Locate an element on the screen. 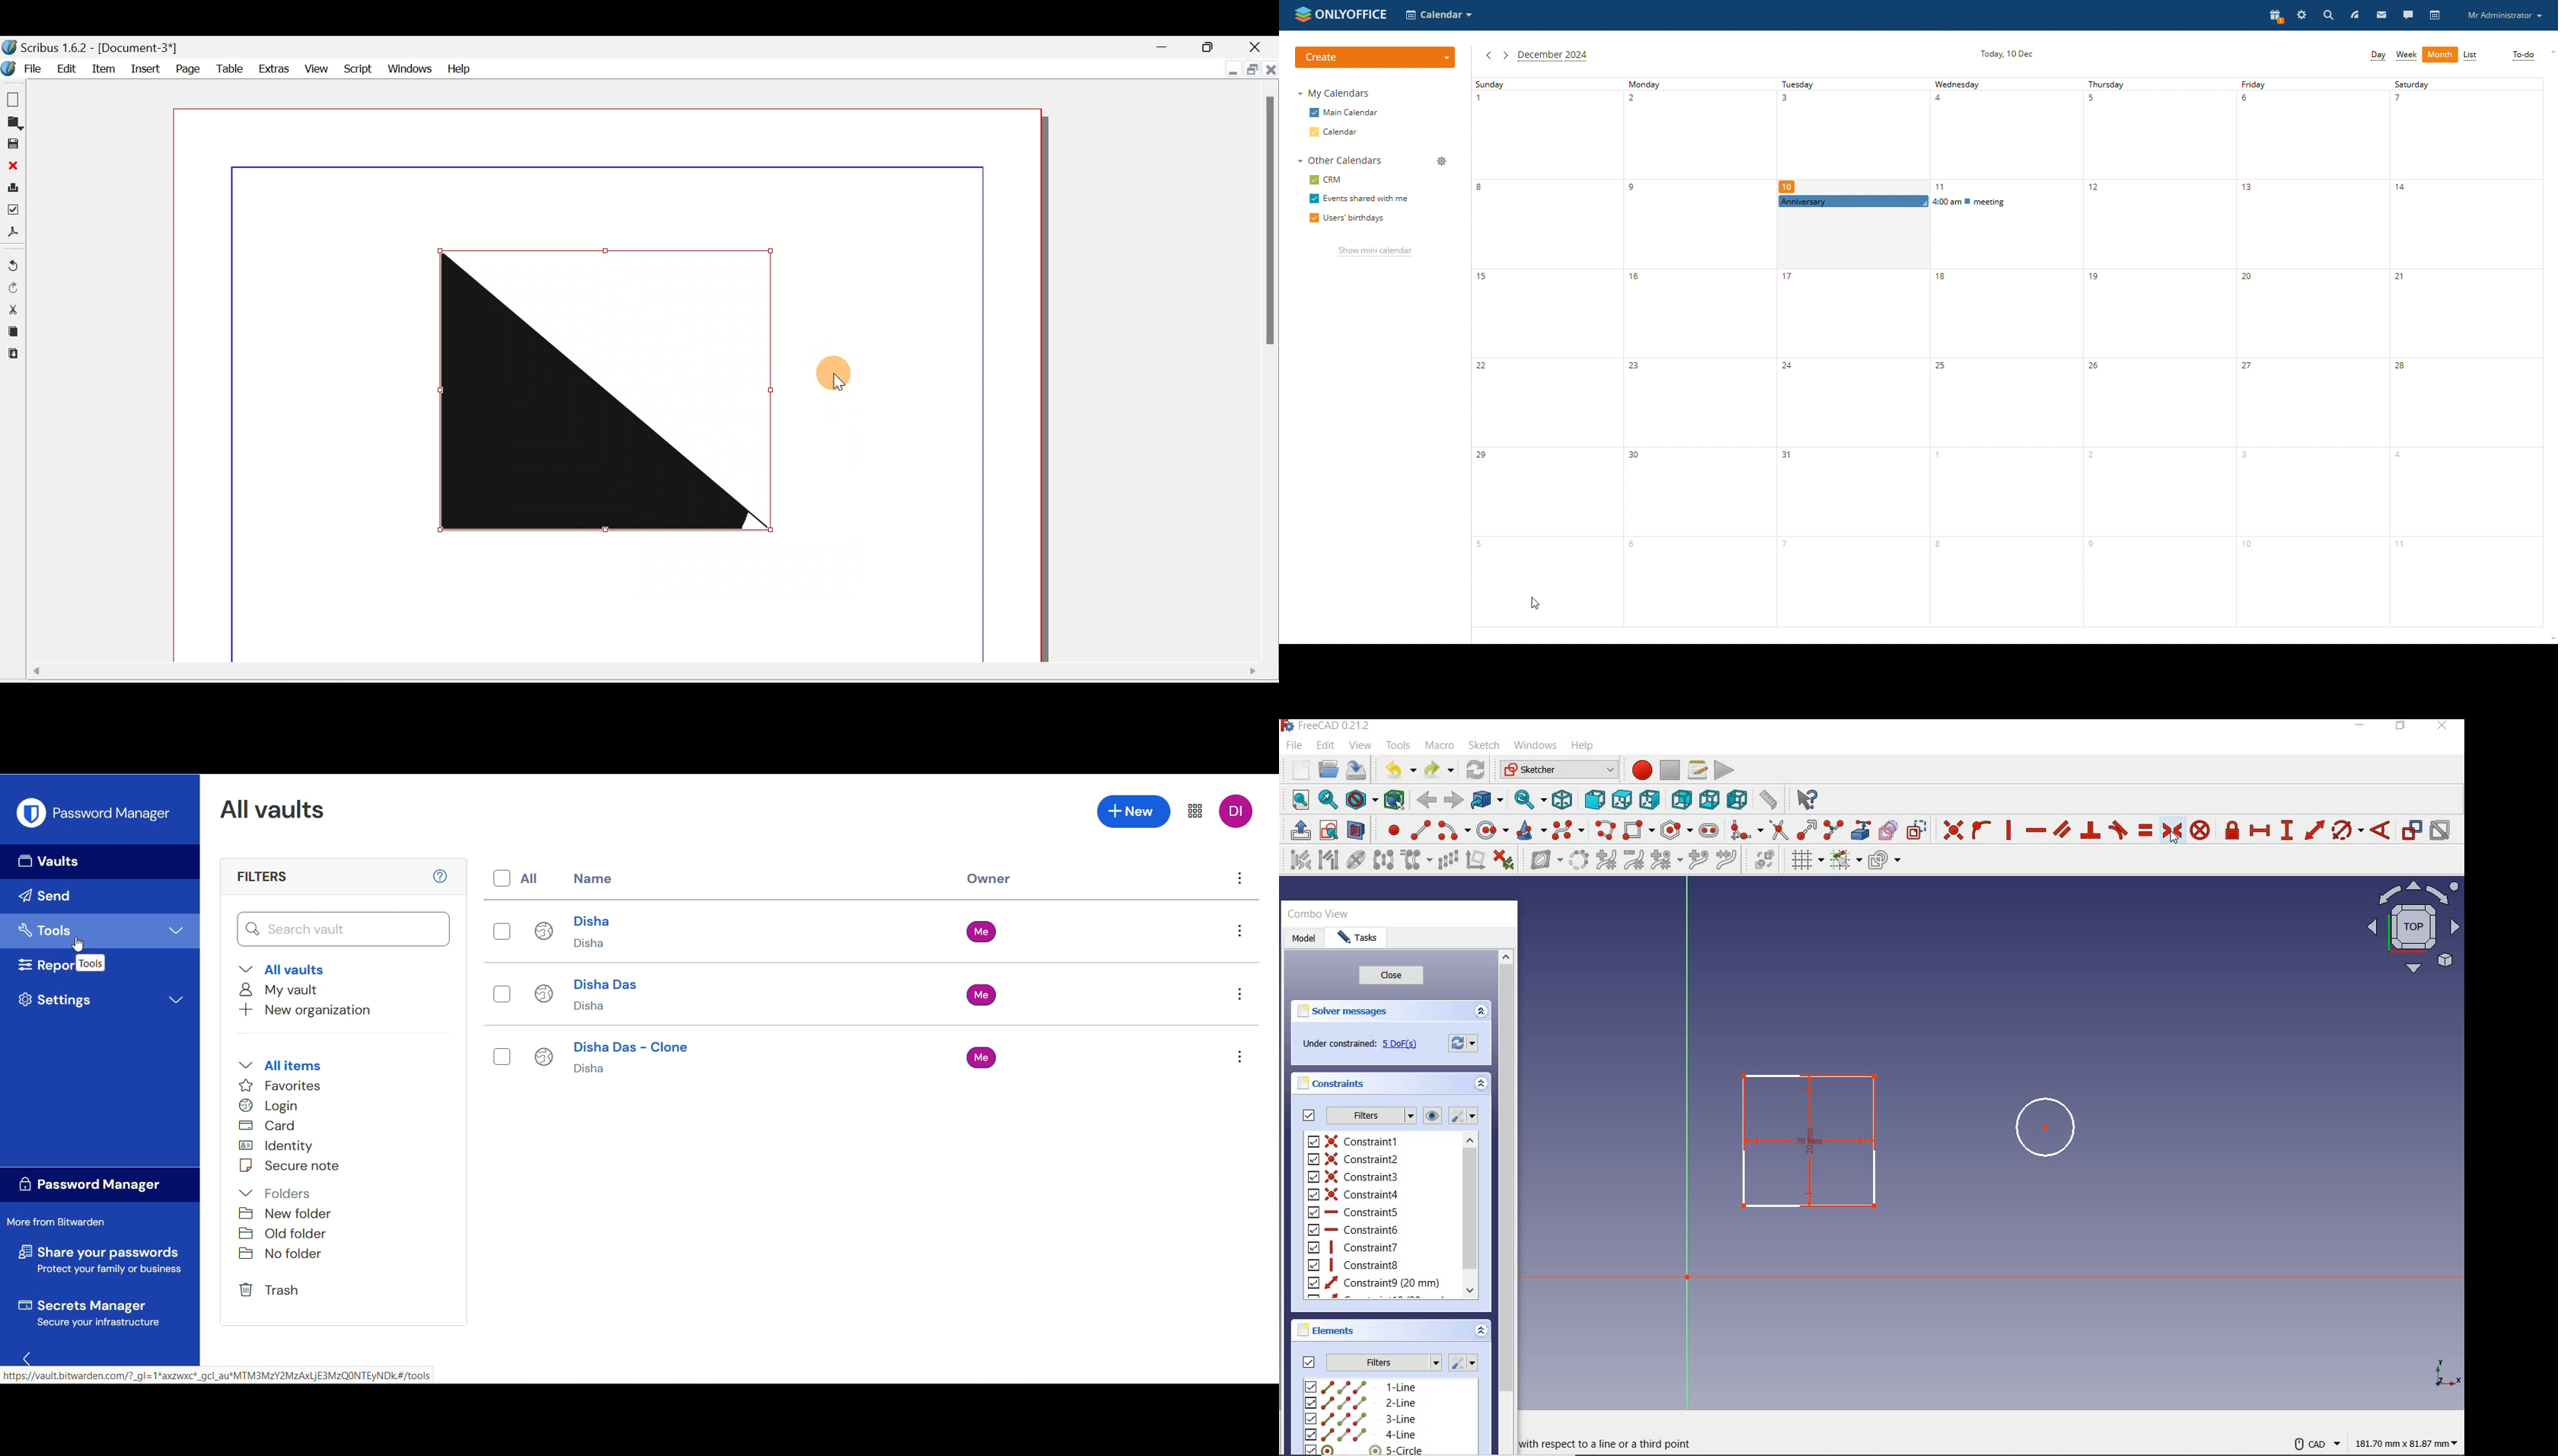  toggle construction geometry is located at coordinates (1919, 828).